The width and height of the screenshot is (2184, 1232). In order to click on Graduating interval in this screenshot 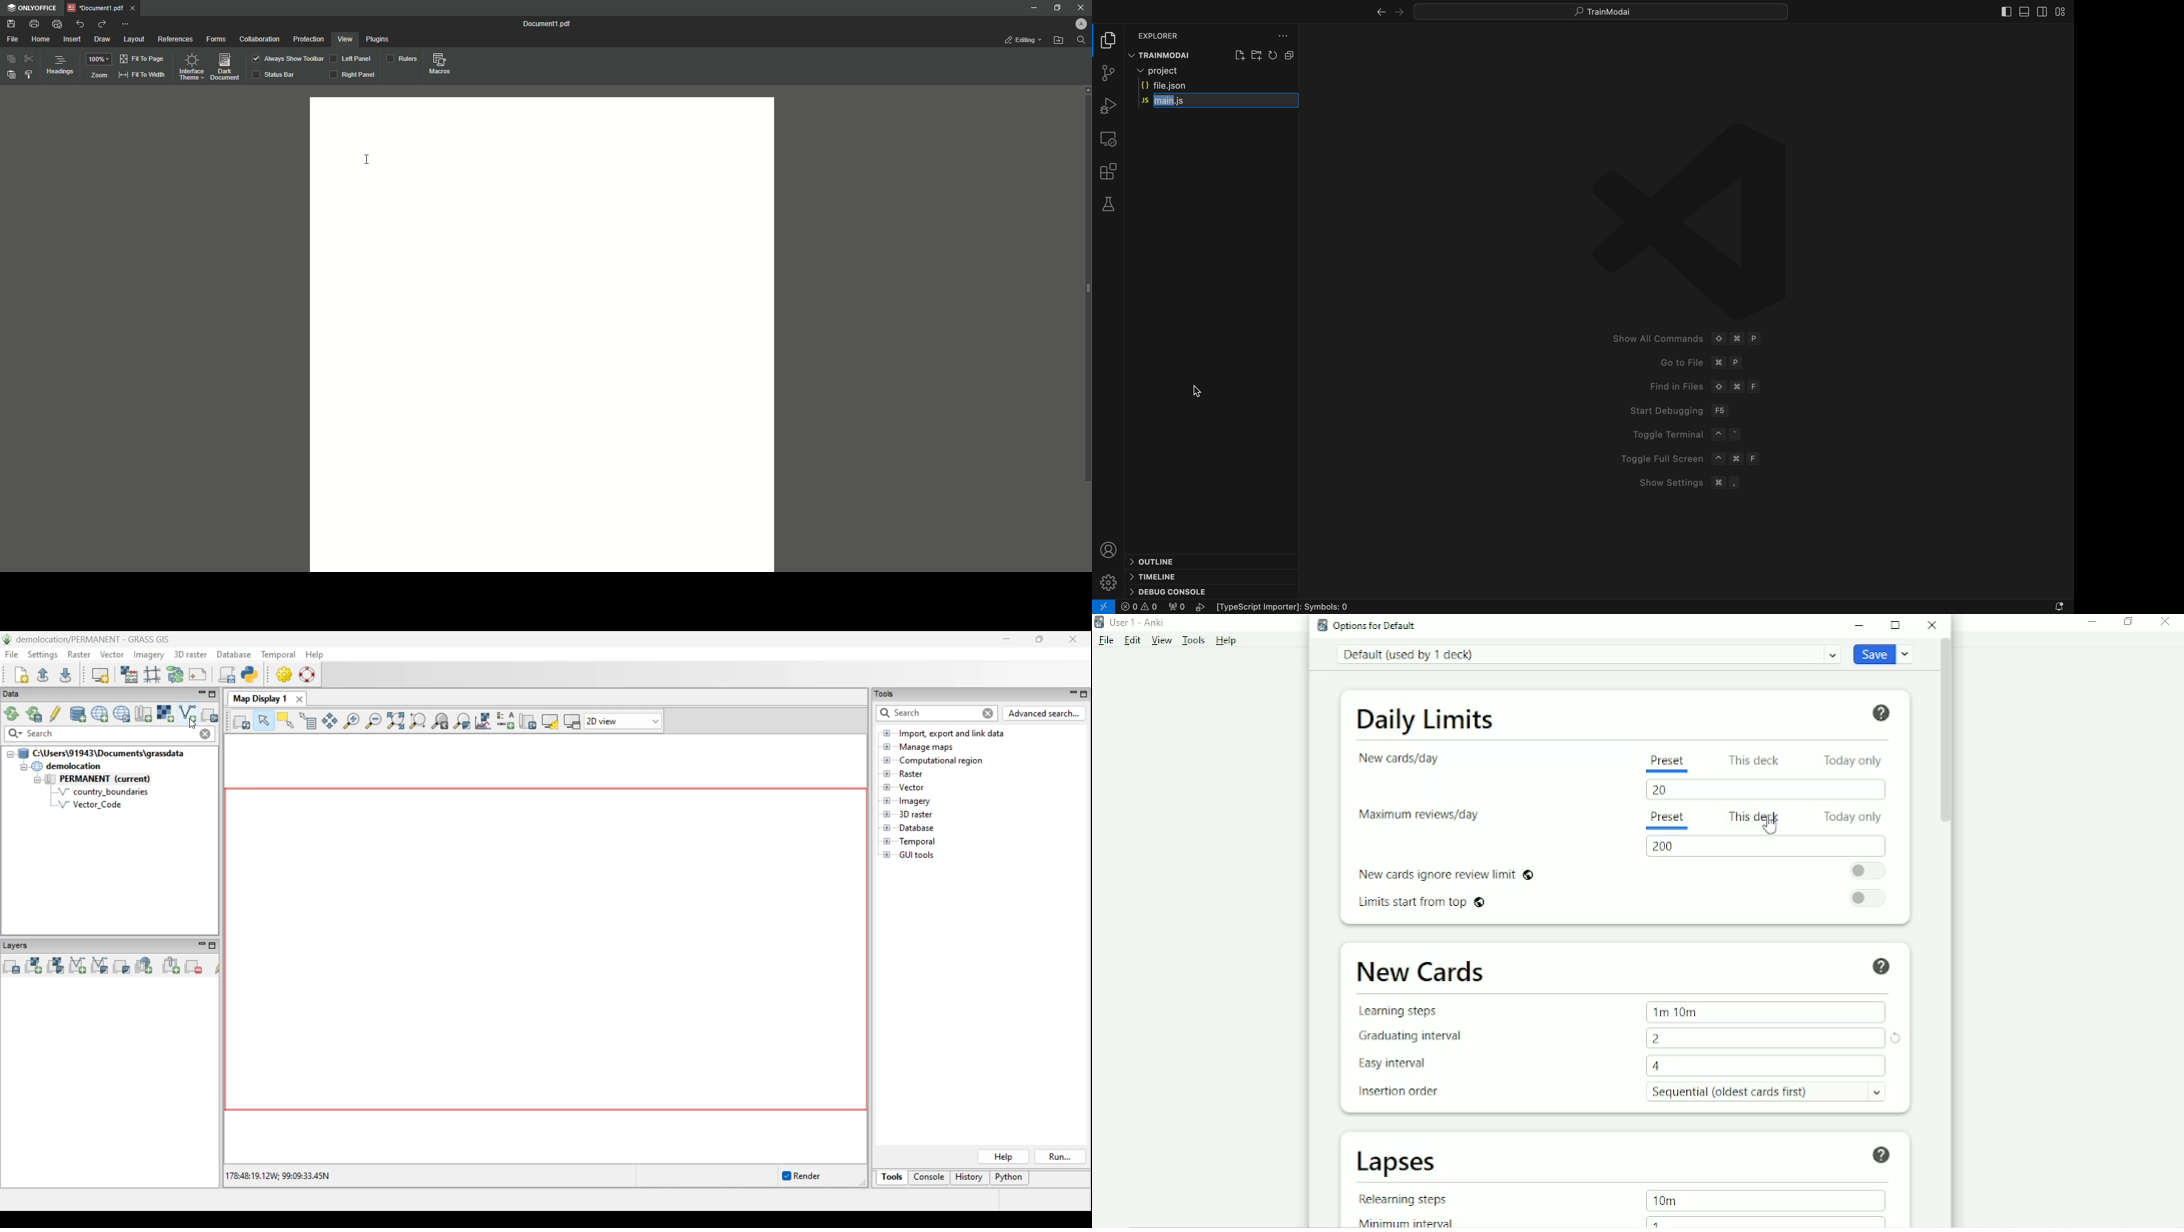, I will do `click(1417, 1035)`.